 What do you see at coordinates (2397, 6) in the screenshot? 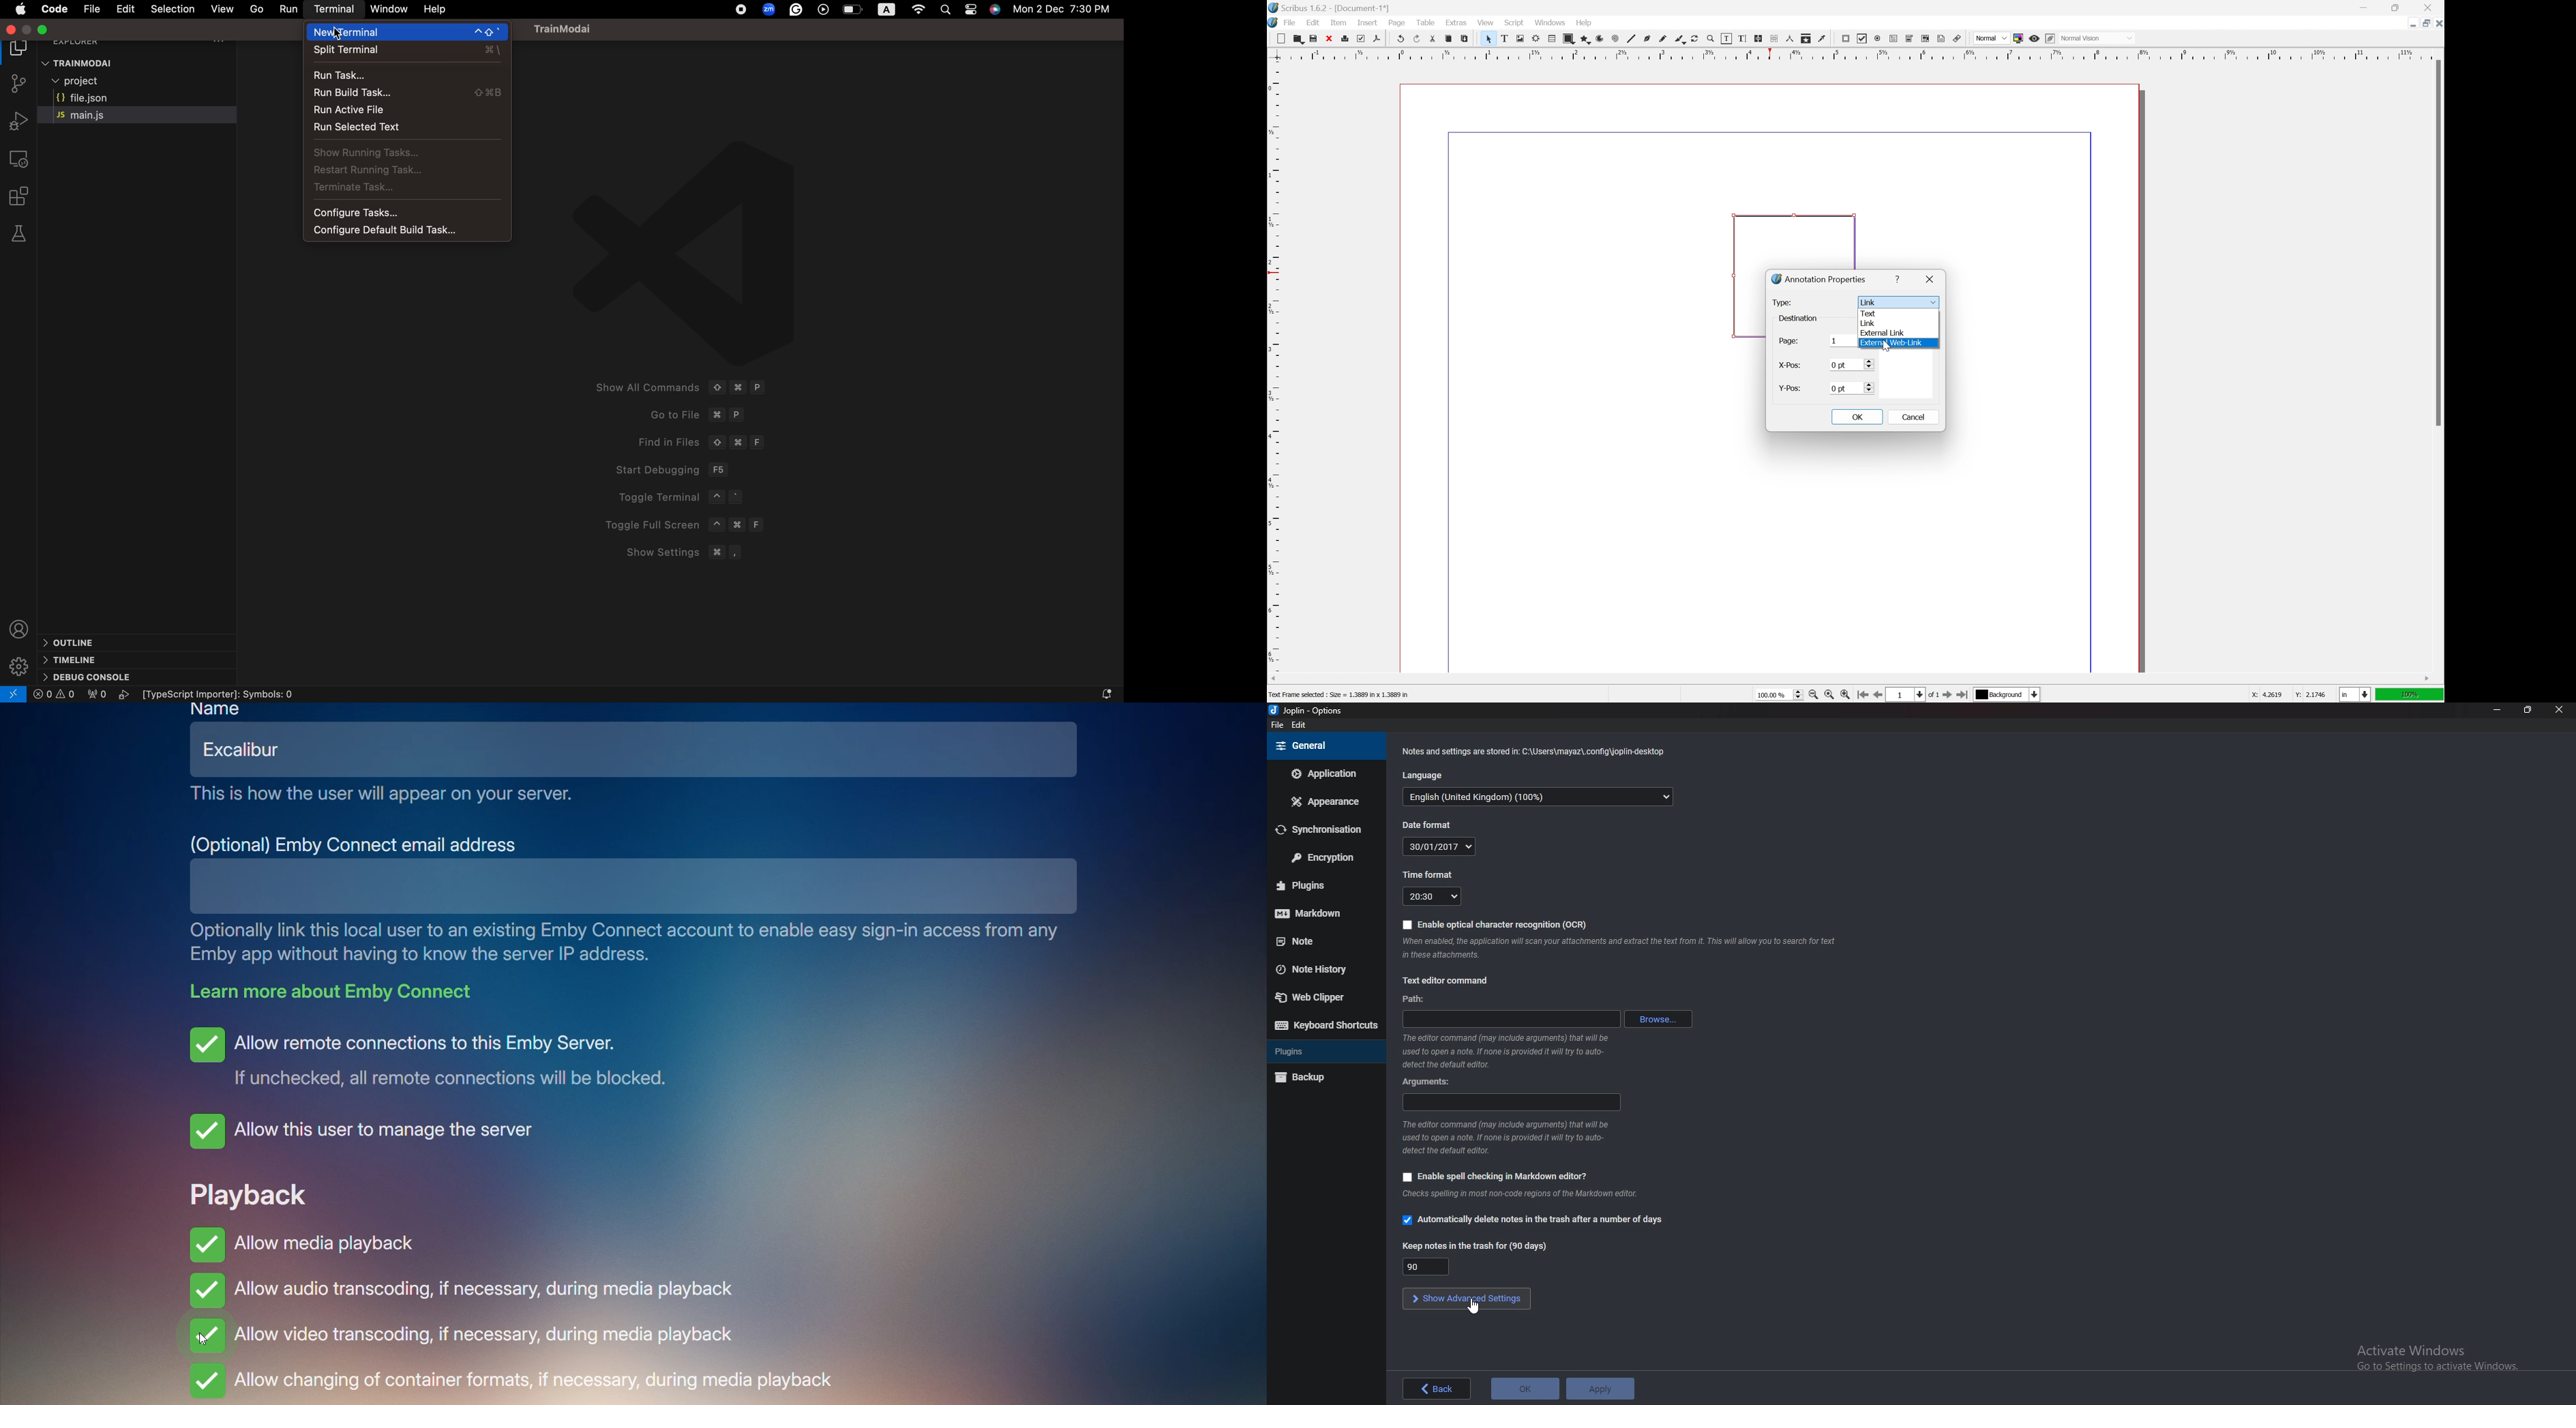
I see `restore down` at bounding box center [2397, 6].